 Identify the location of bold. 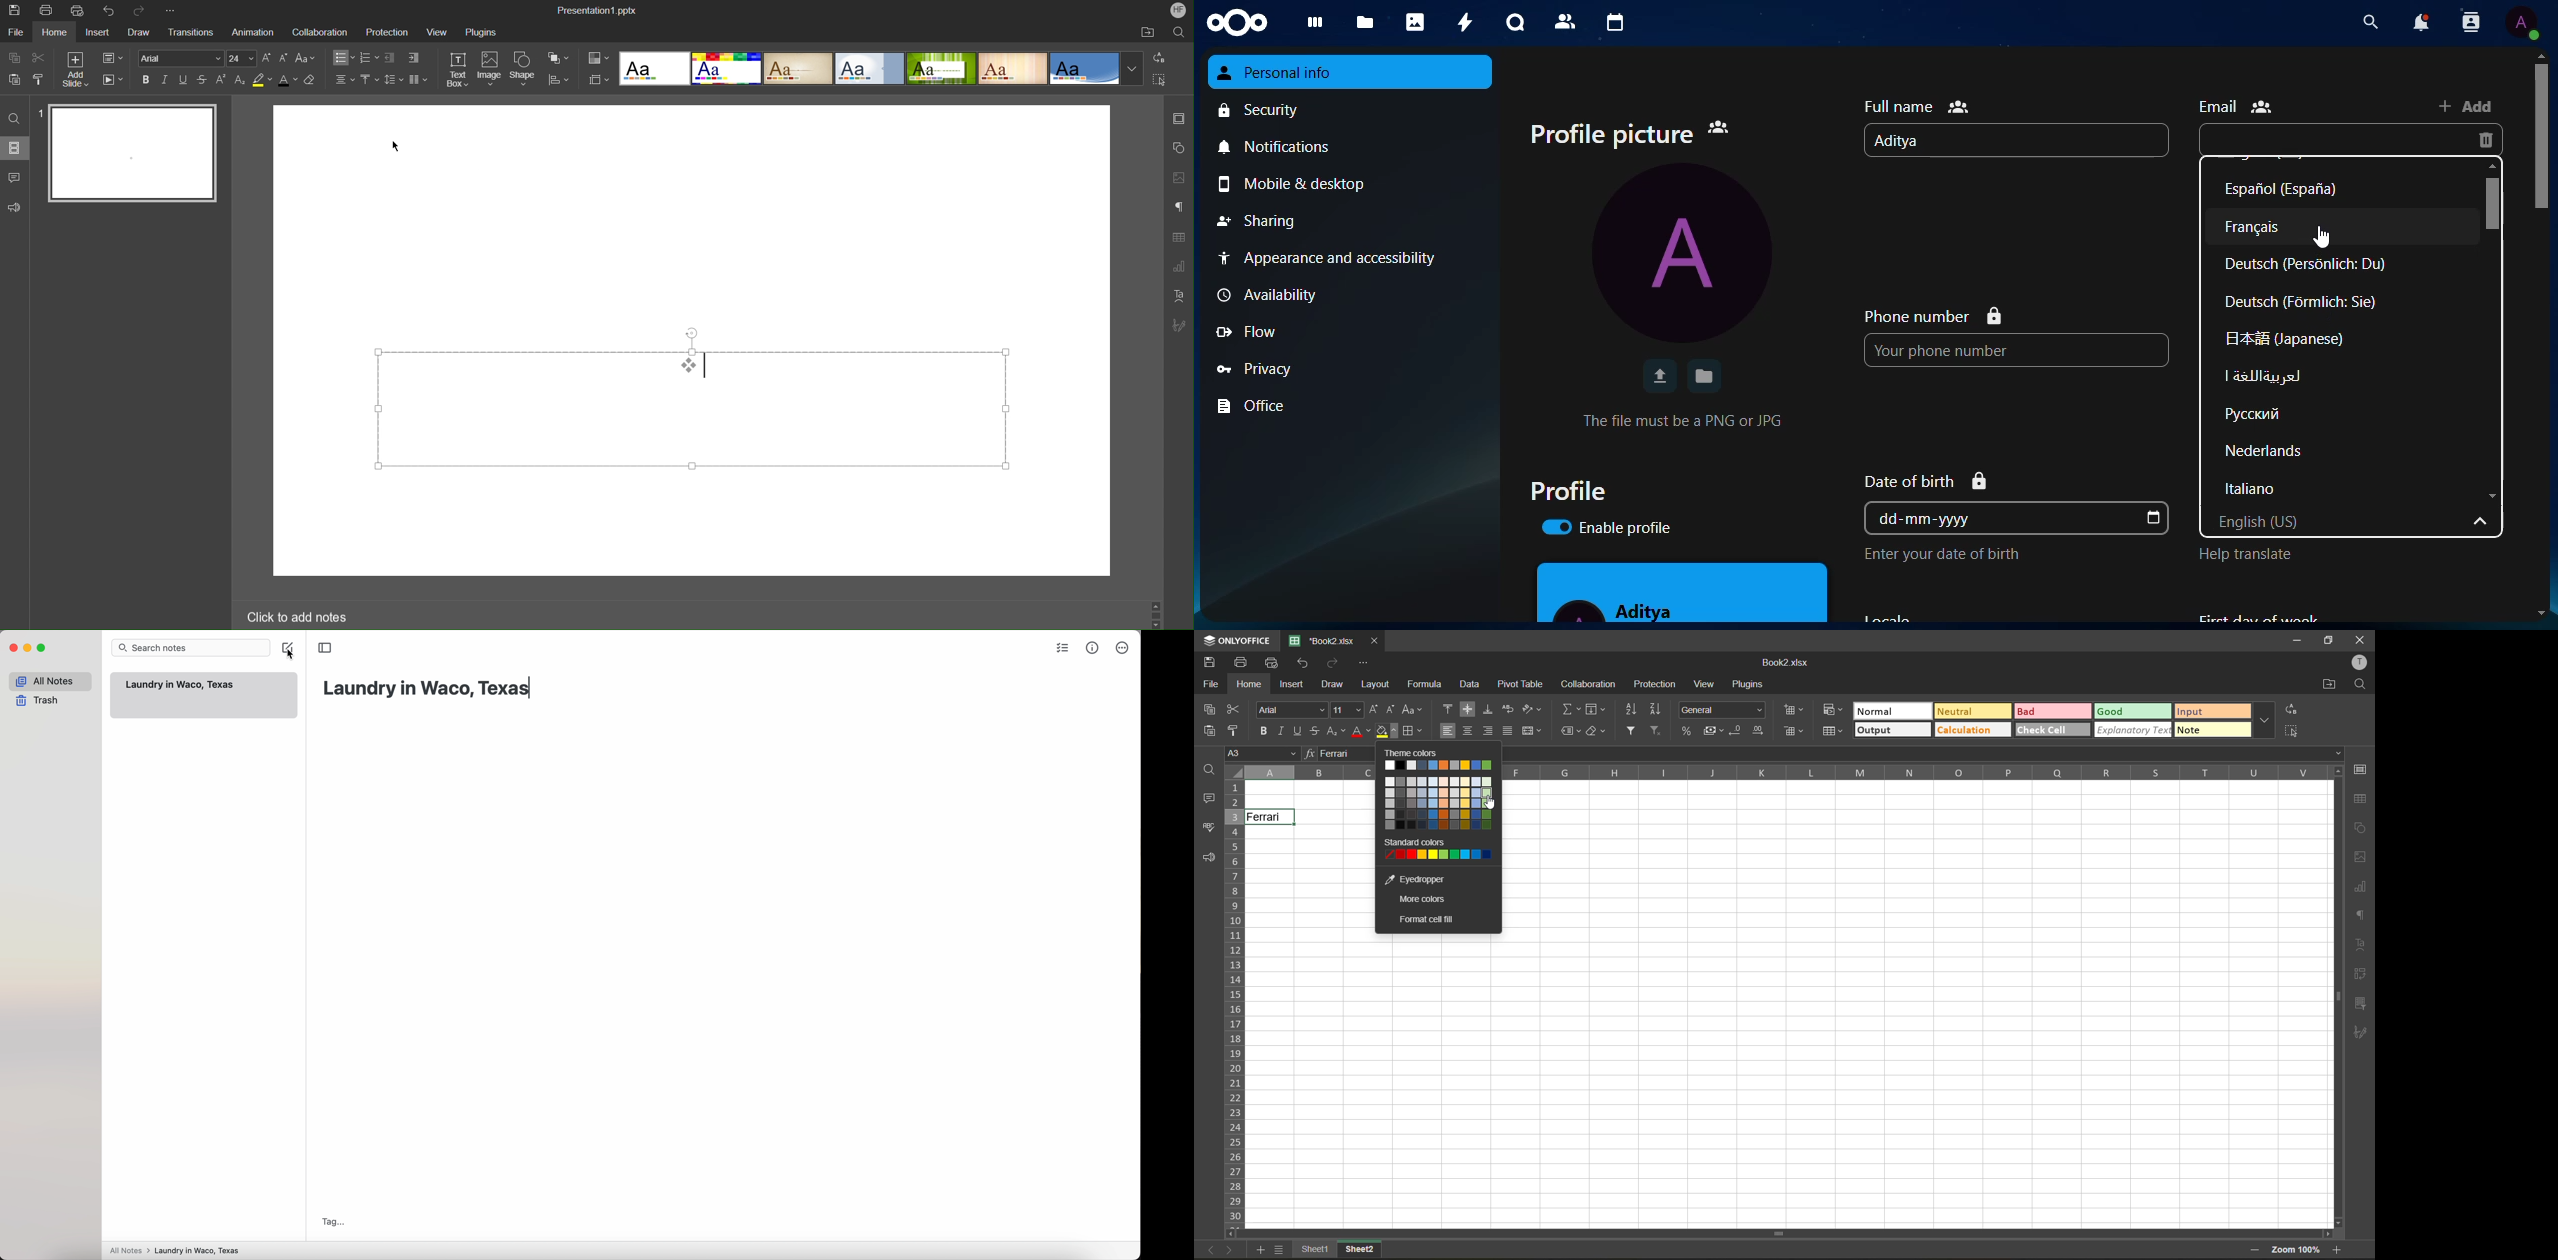
(1264, 731).